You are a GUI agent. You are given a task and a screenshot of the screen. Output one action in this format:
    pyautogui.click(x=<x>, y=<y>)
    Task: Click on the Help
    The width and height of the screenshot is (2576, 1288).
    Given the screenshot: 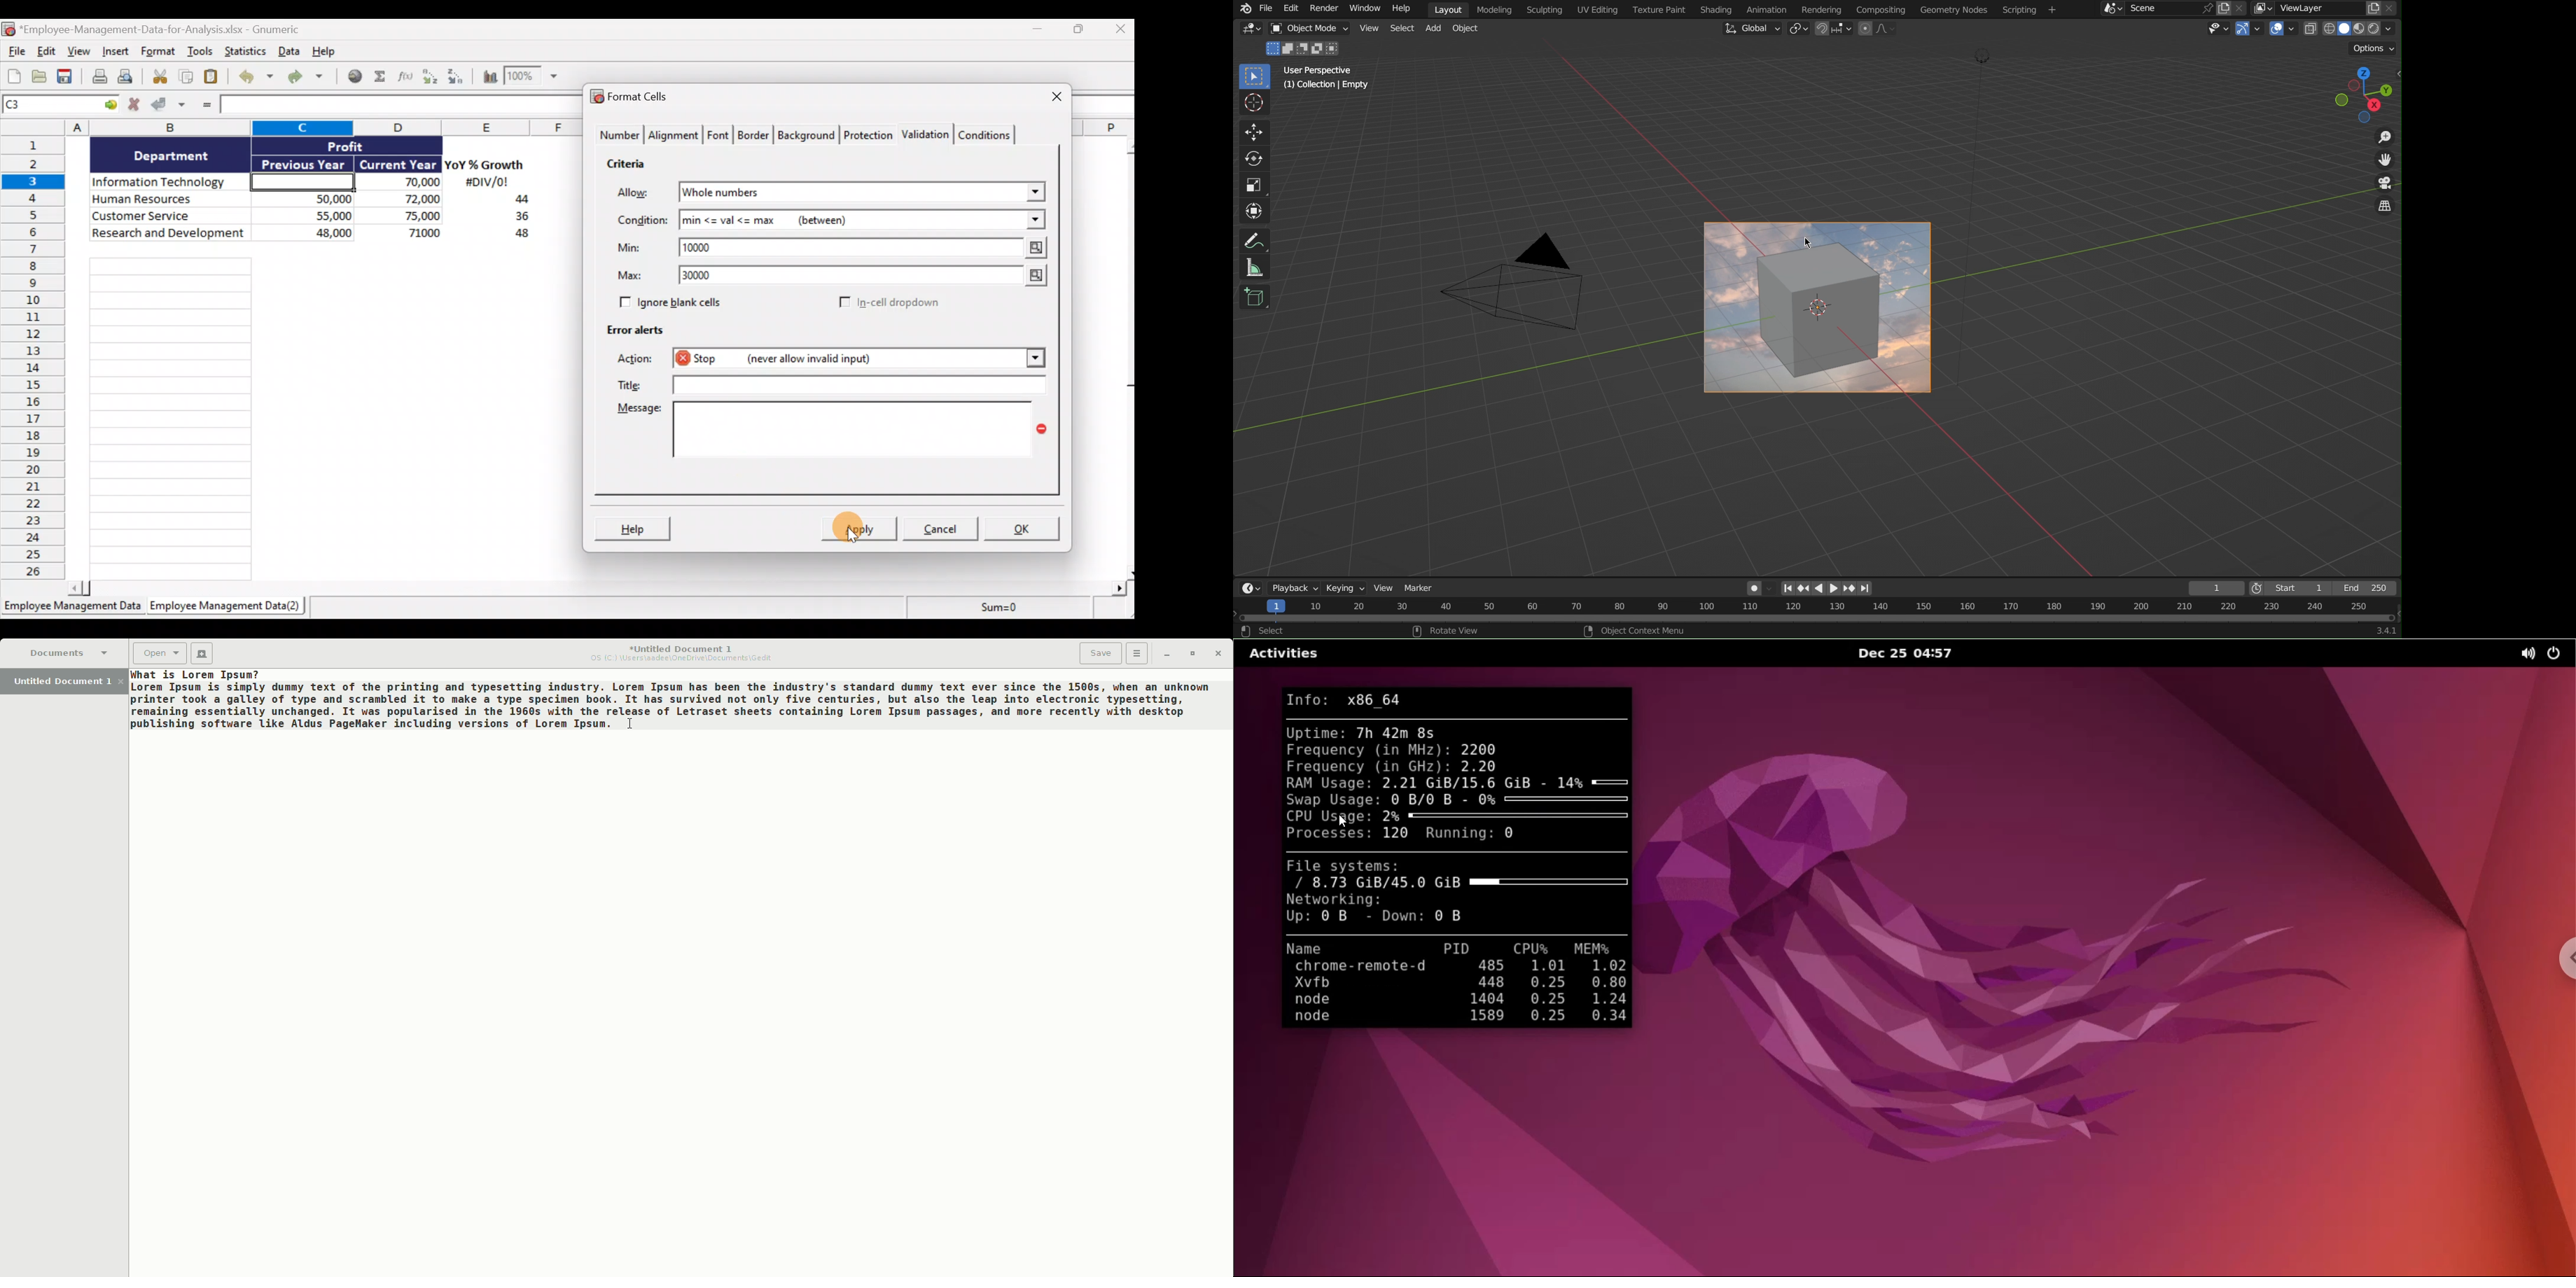 What is the action you would take?
    pyautogui.click(x=634, y=527)
    